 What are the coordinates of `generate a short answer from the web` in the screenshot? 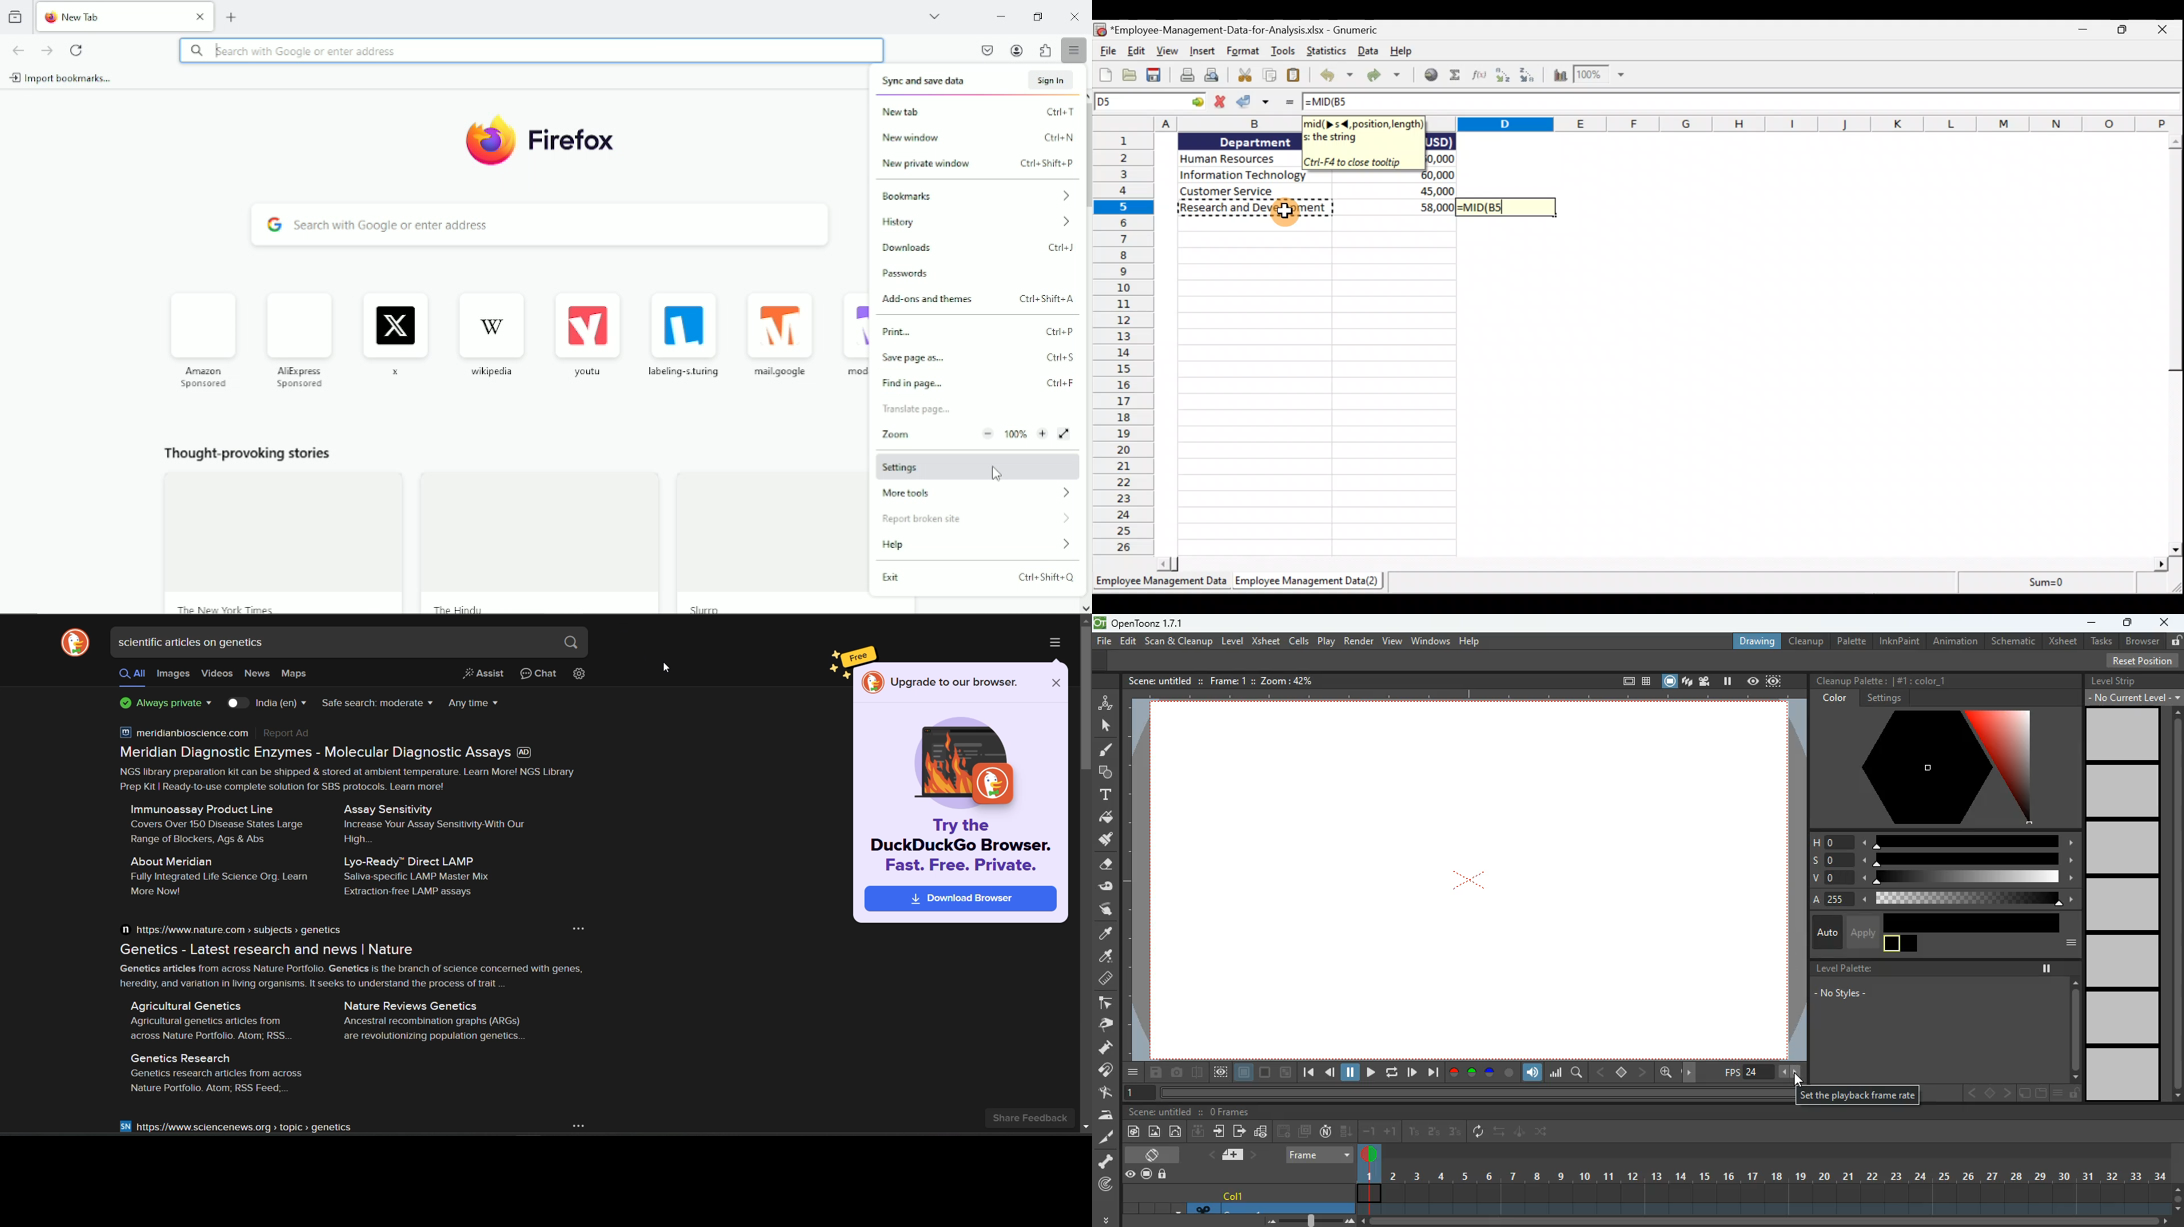 It's located at (485, 674).